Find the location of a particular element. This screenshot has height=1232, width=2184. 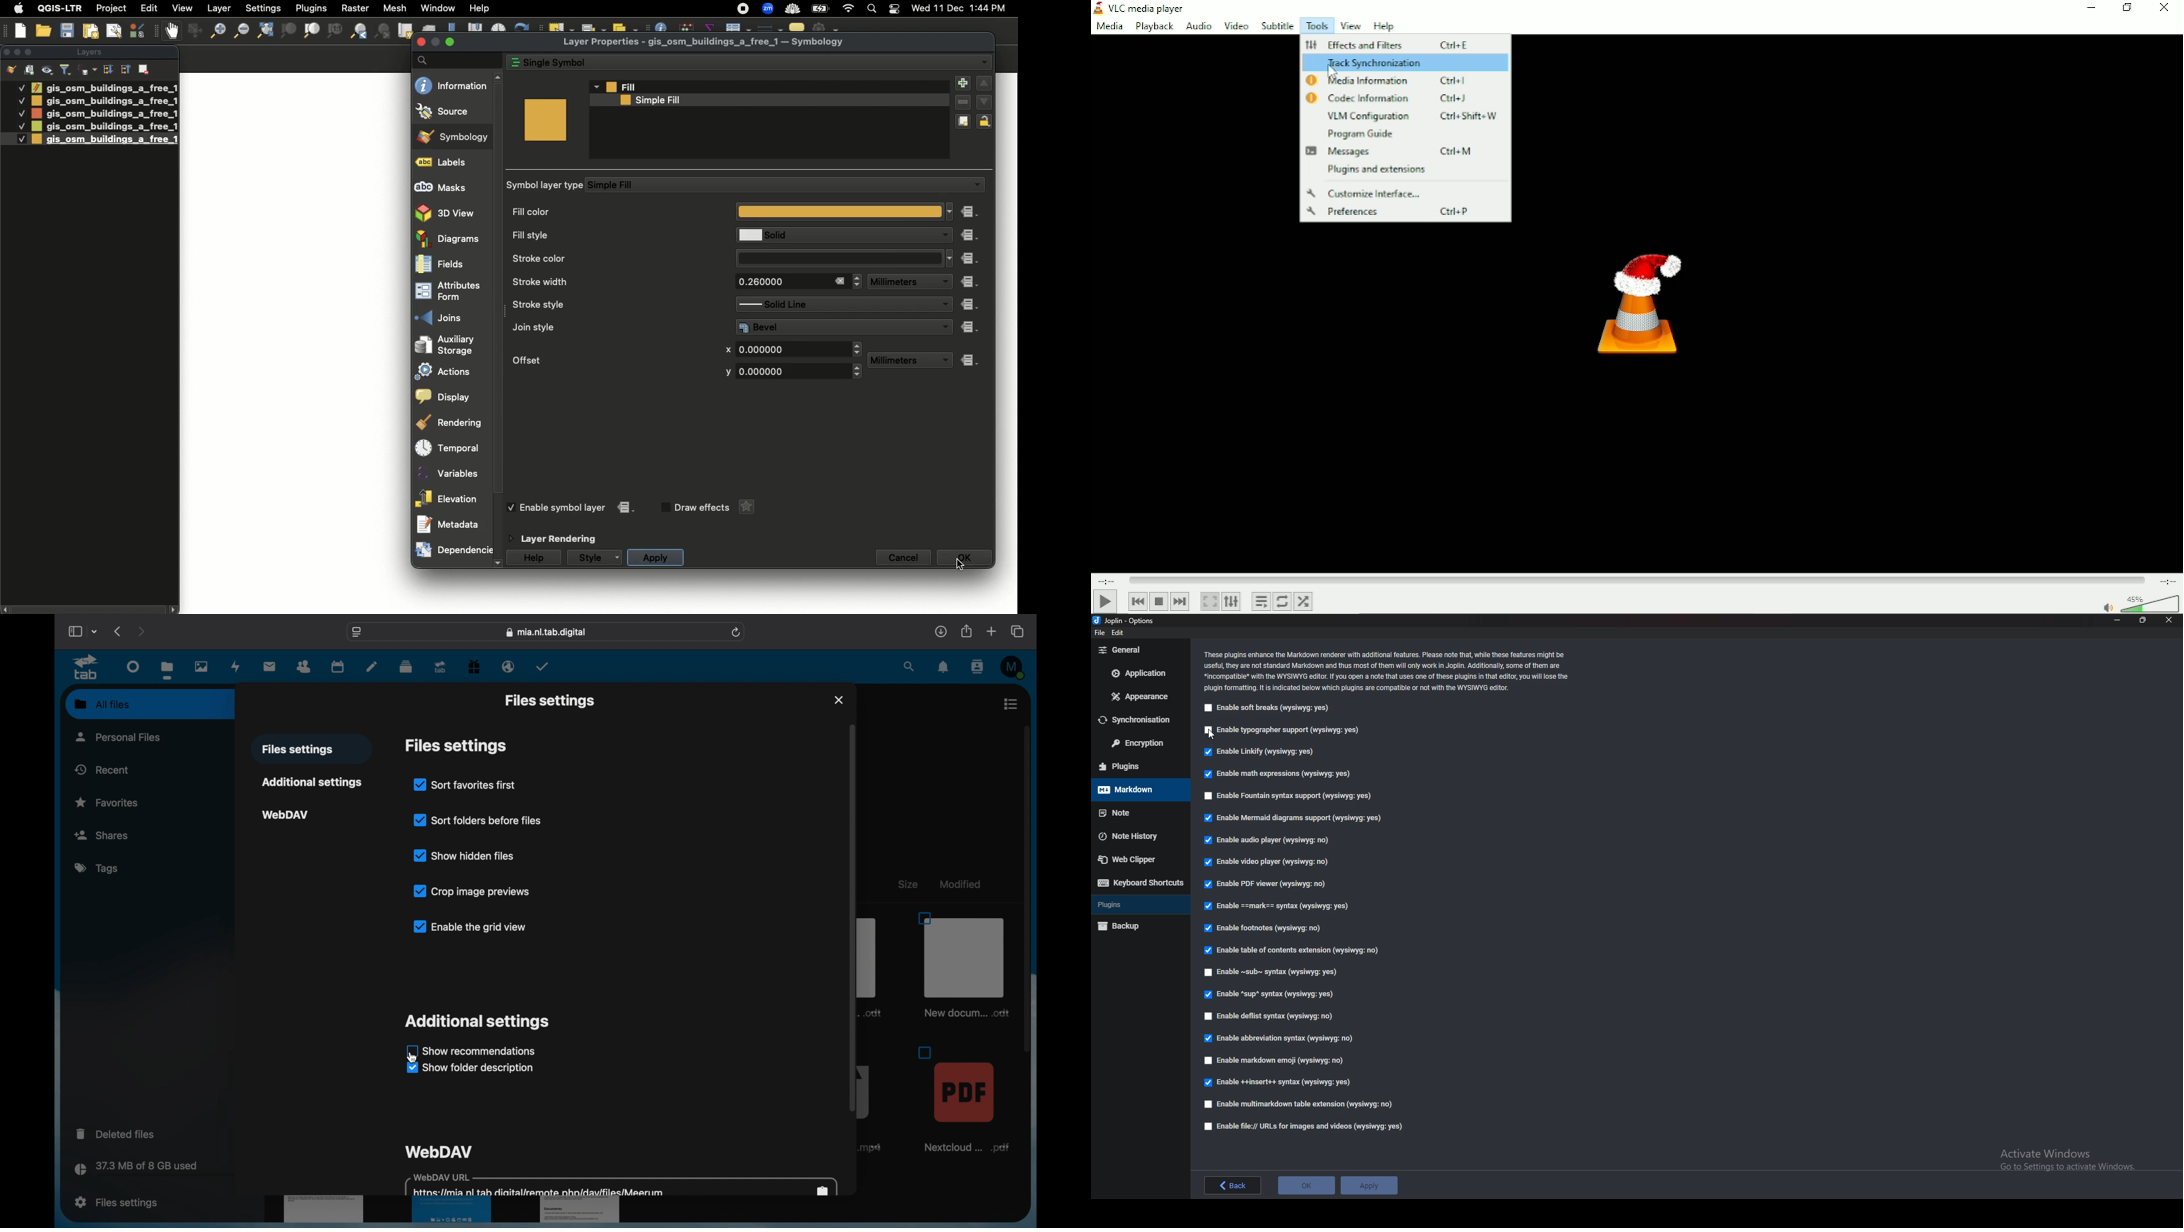

Customize interface is located at coordinates (1372, 192).